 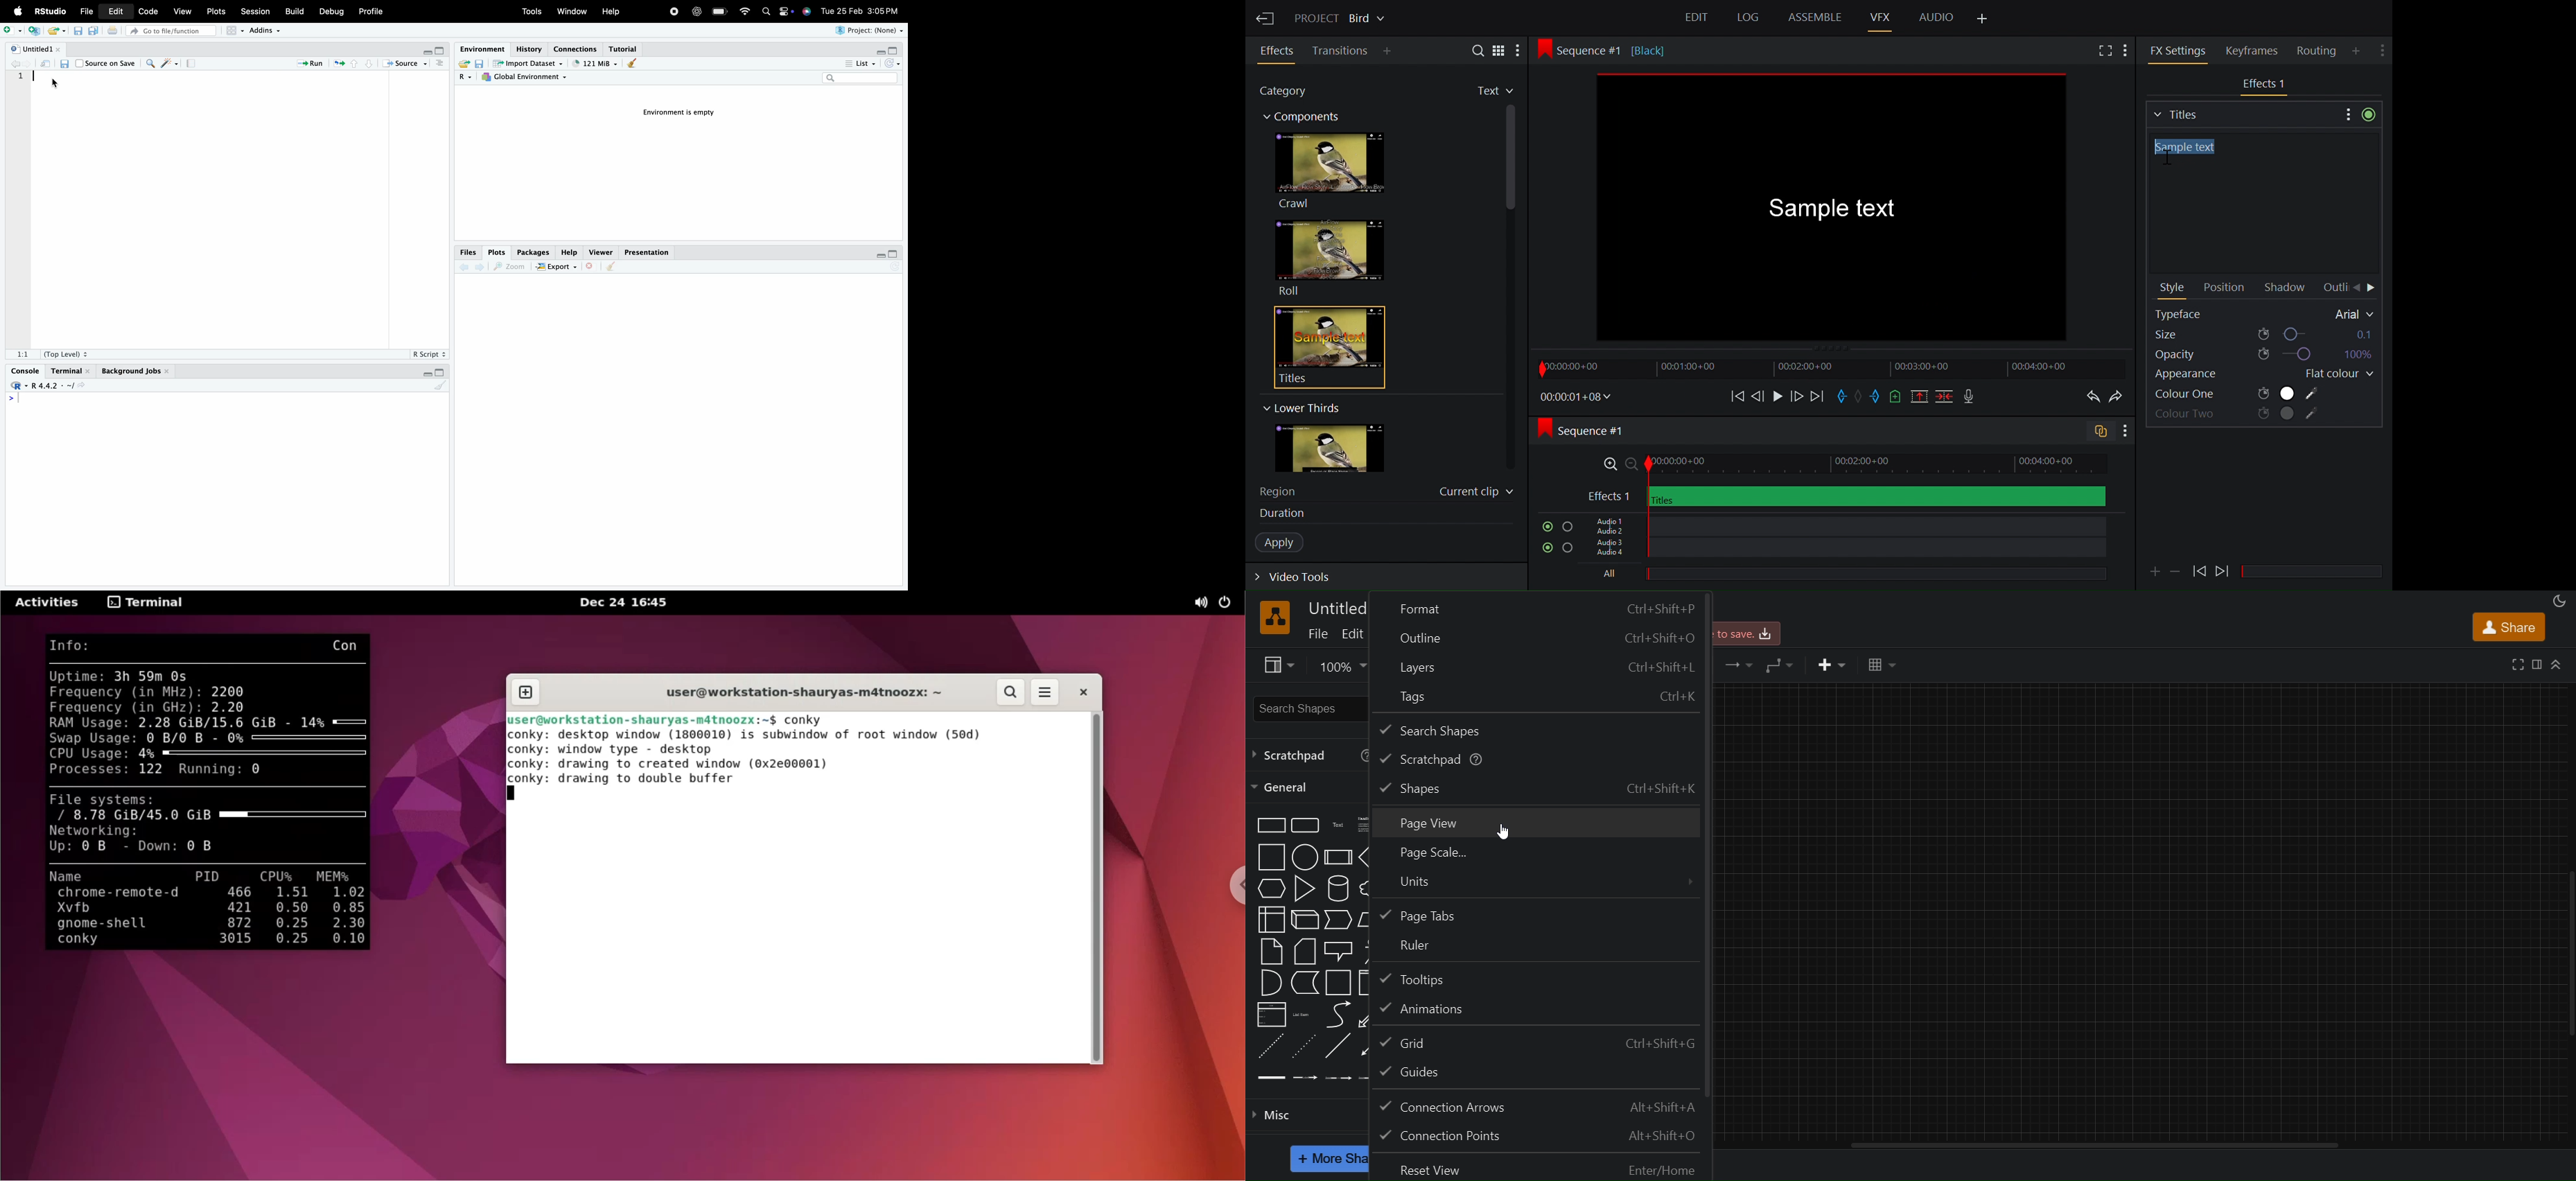 What do you see at coordinates (12, 30) in the screenshot?
I see `New File` at bounding box center [12, 30].